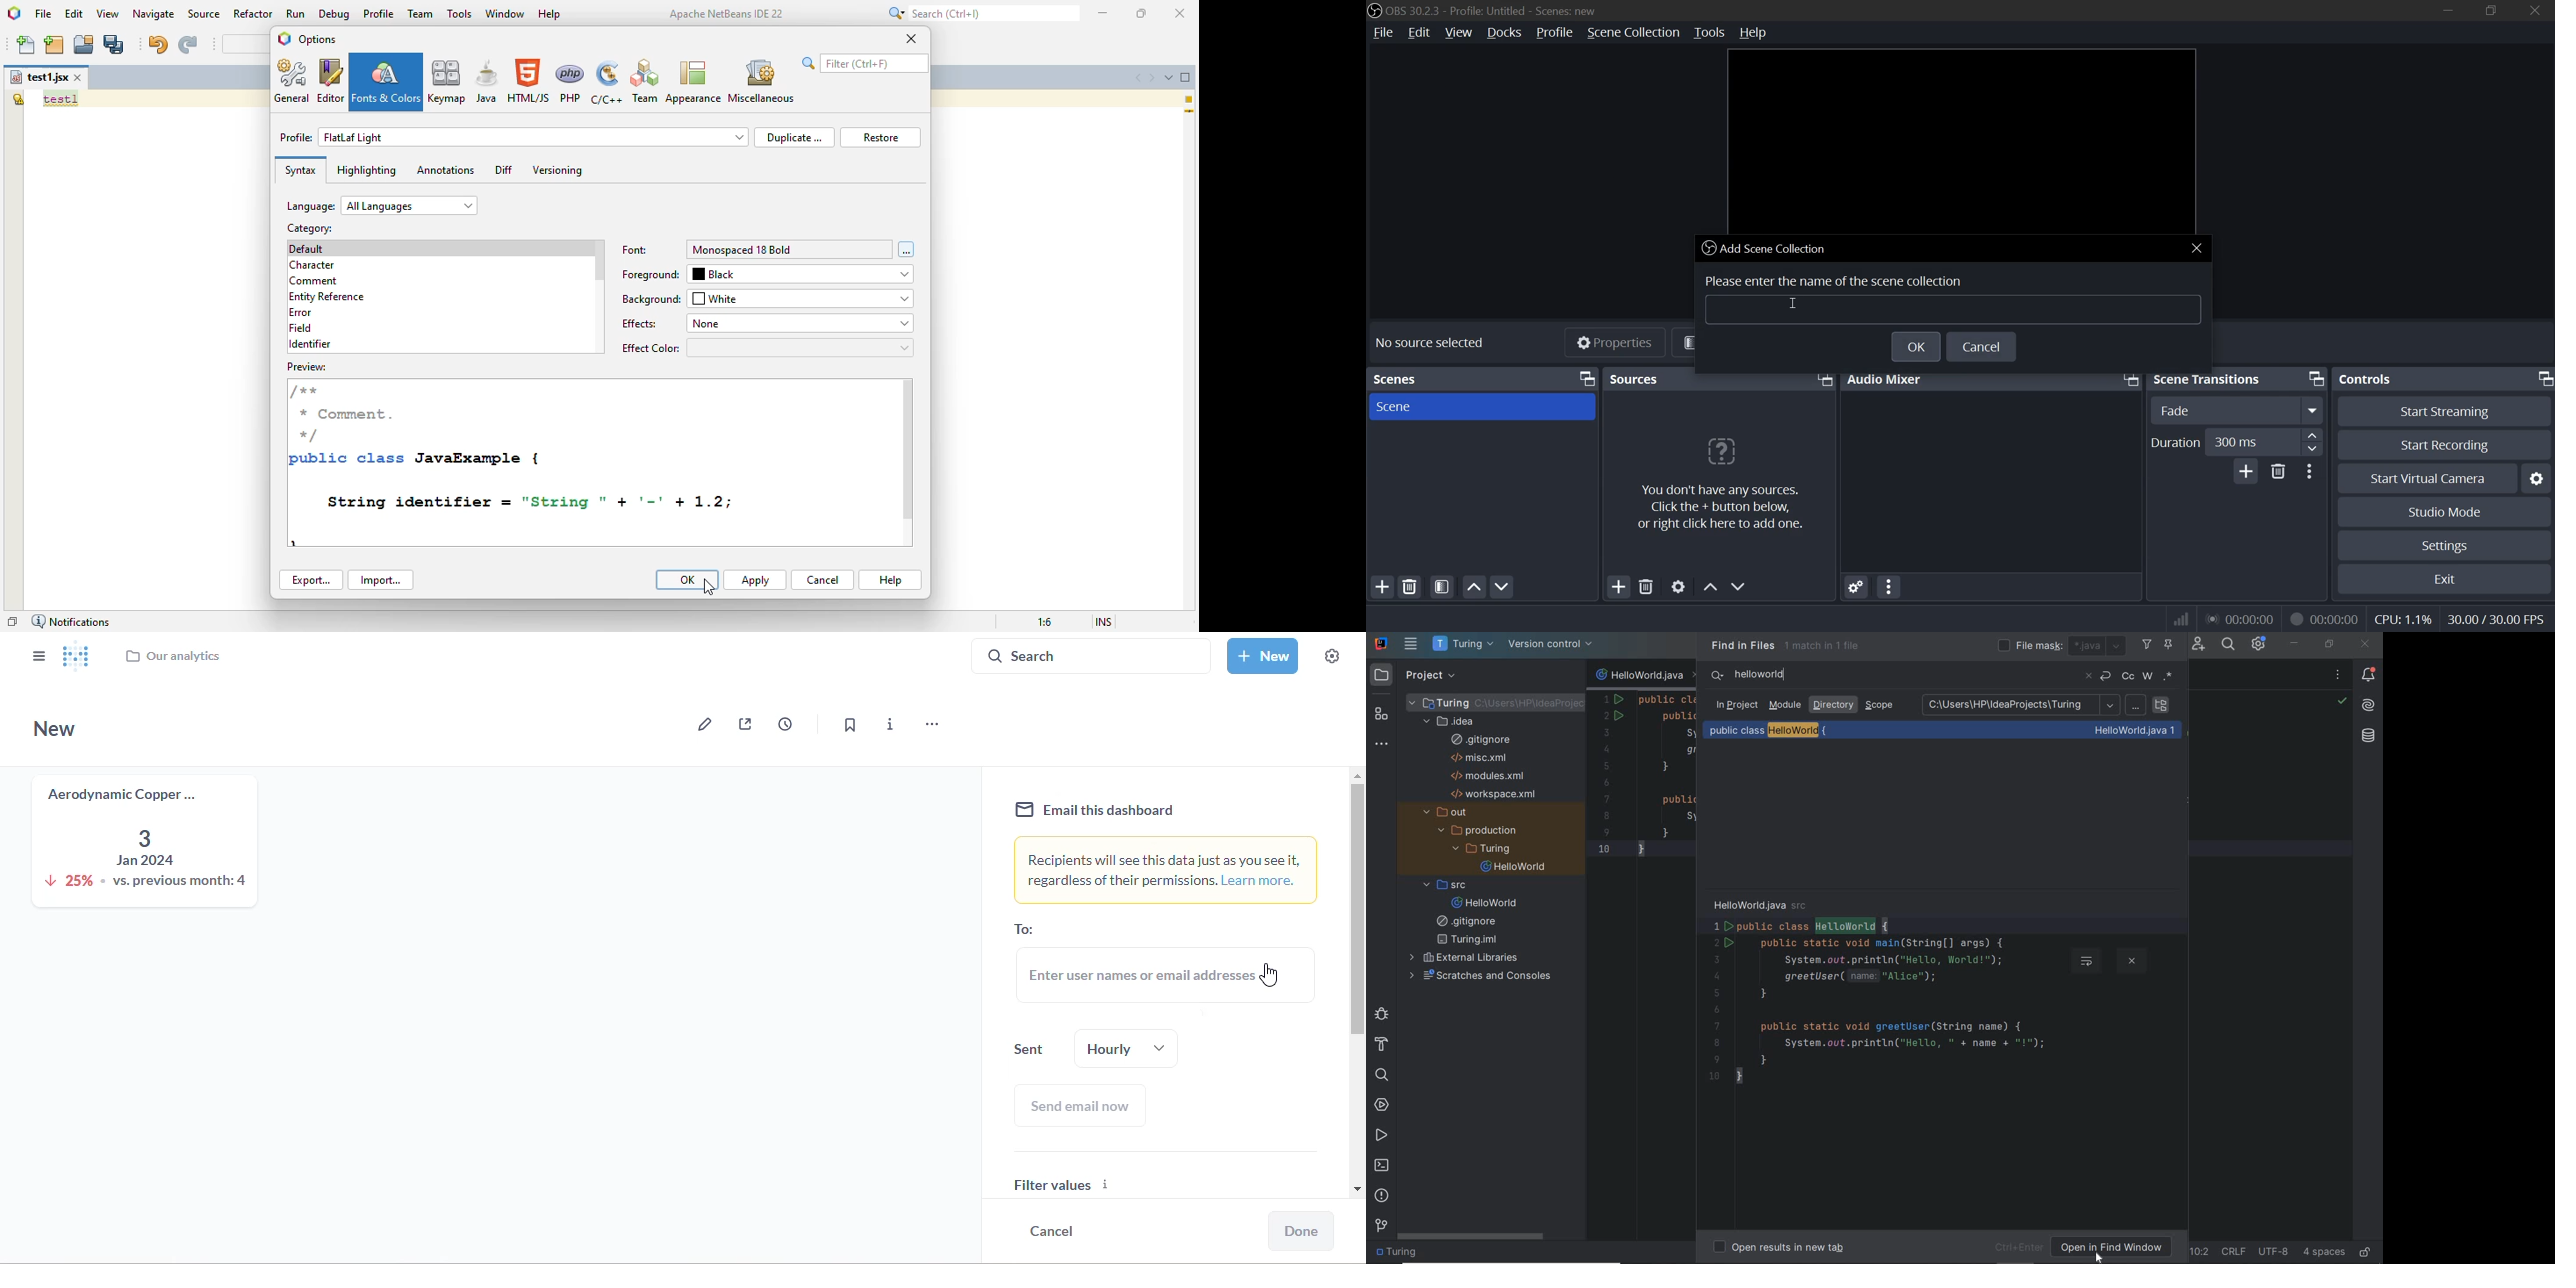 This screenshot has width=2576, height=1288. I want to click on settings, so click(1853, 586).